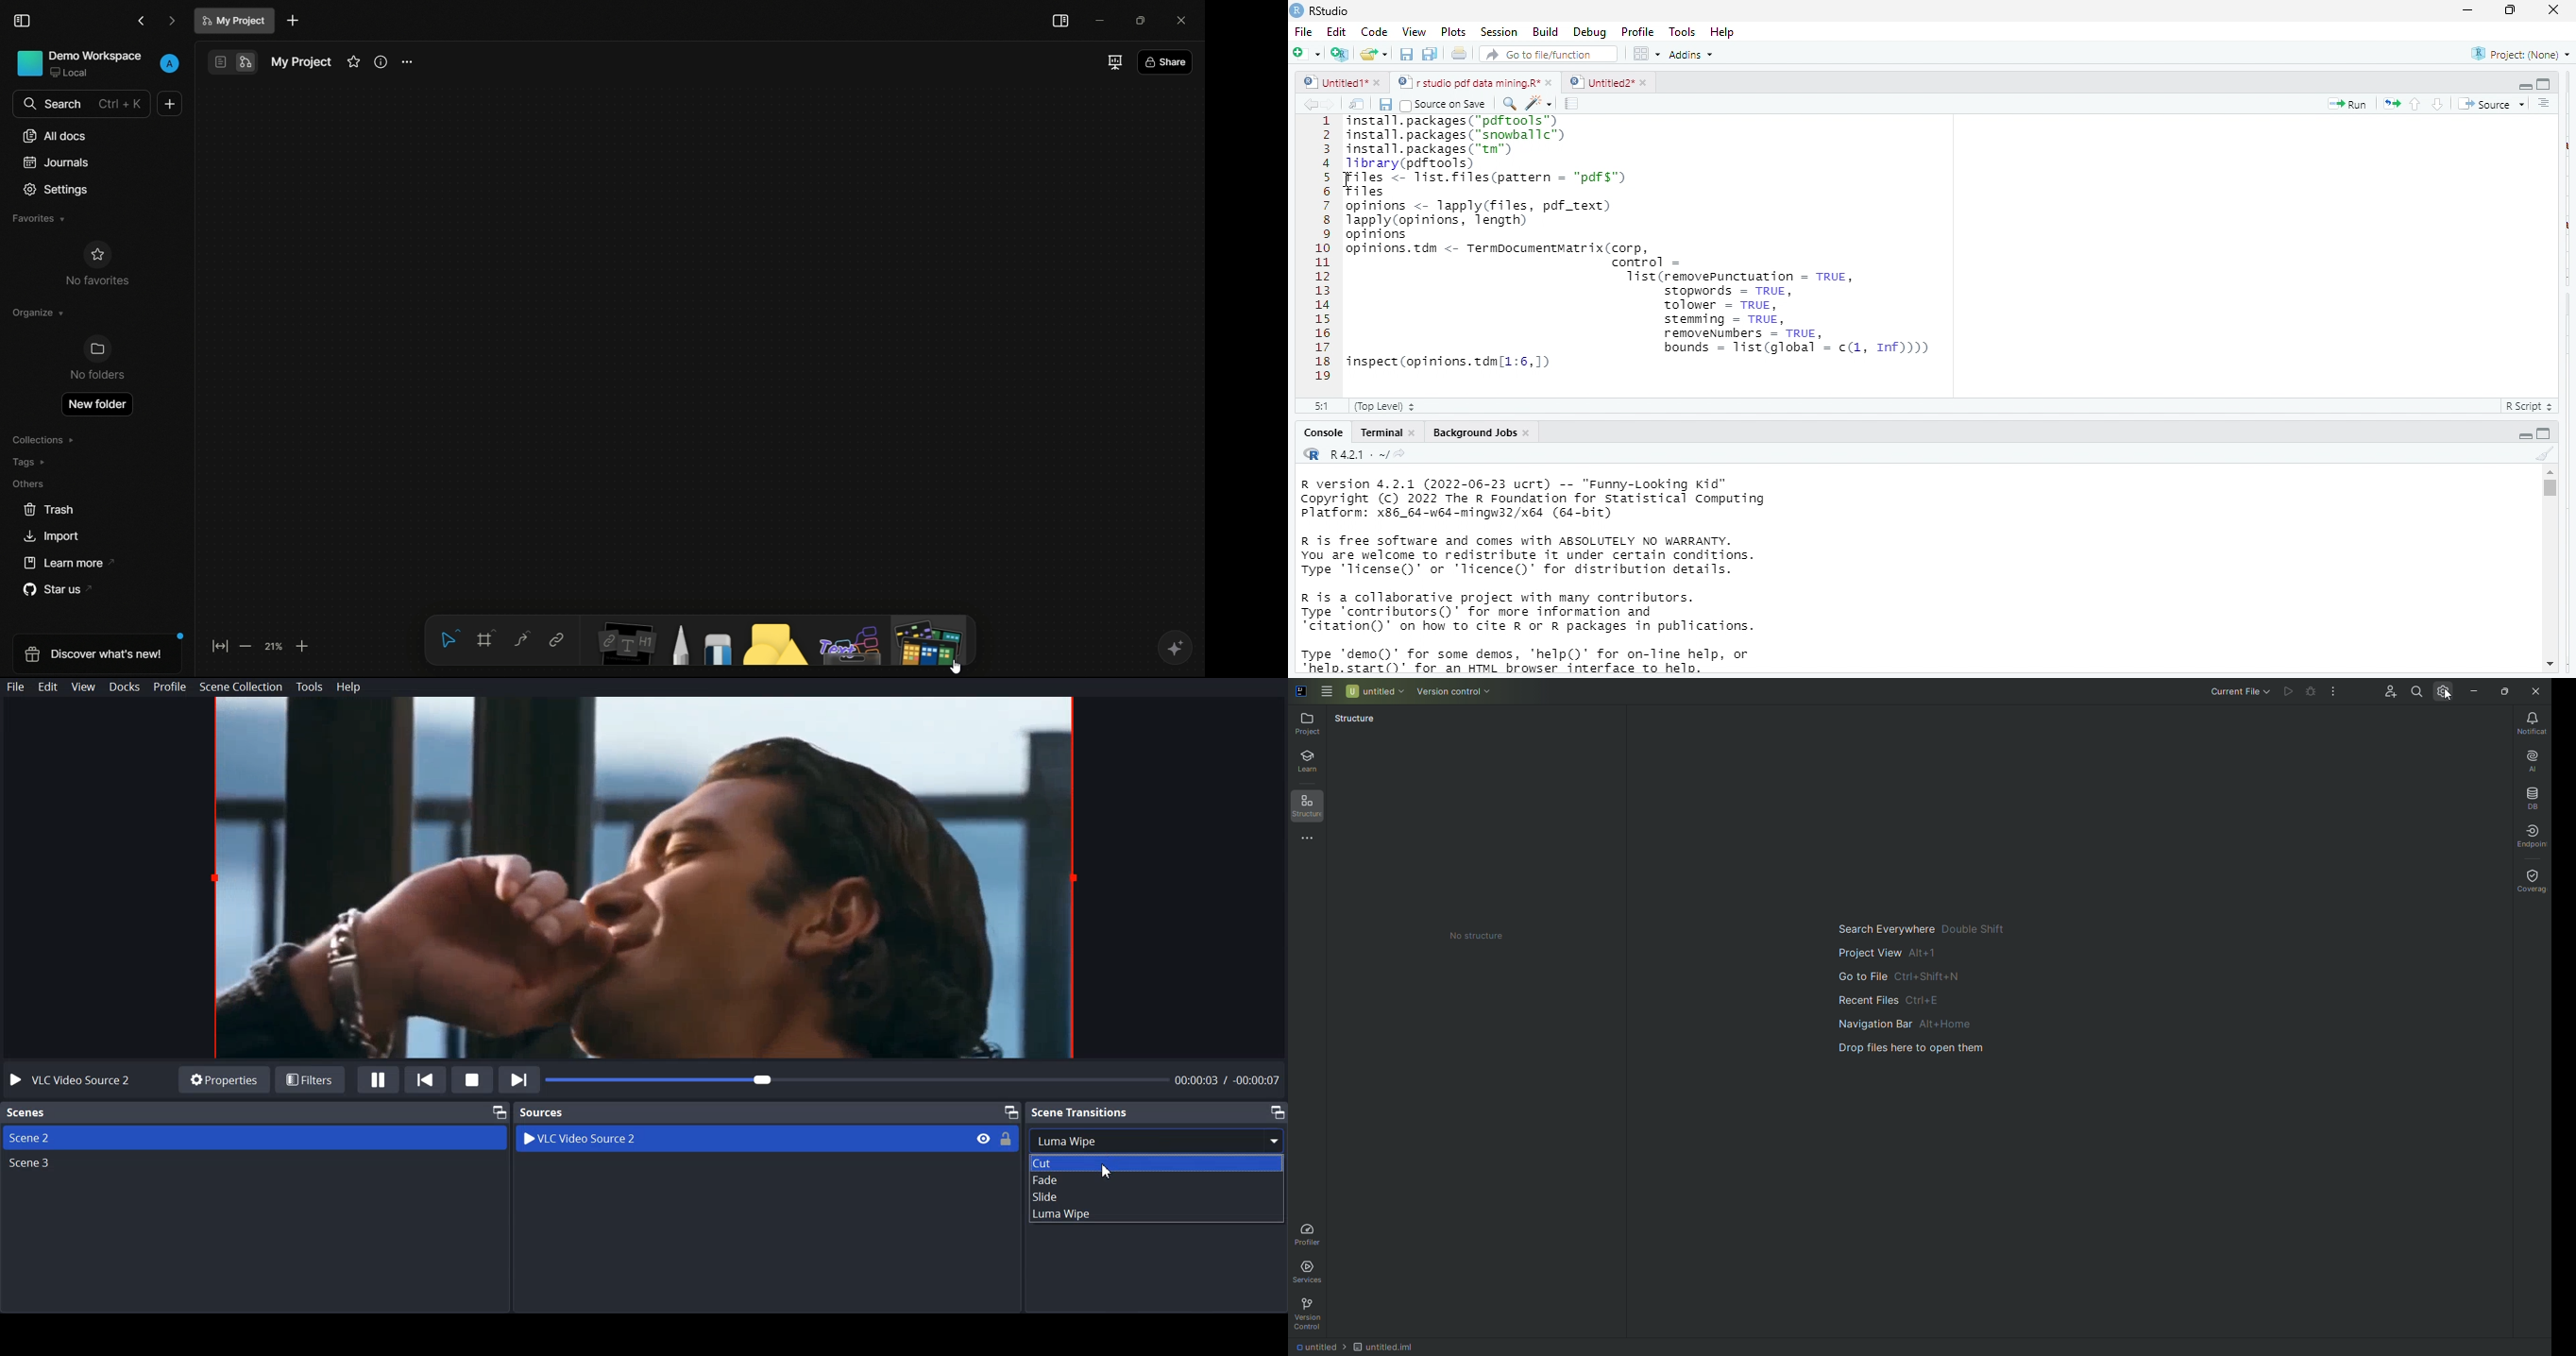 This screenshot has width=2576, height=1372. Describe the element at coordinates (1081, 1111) in the screenshot. I see `Scene Transition` at that location.